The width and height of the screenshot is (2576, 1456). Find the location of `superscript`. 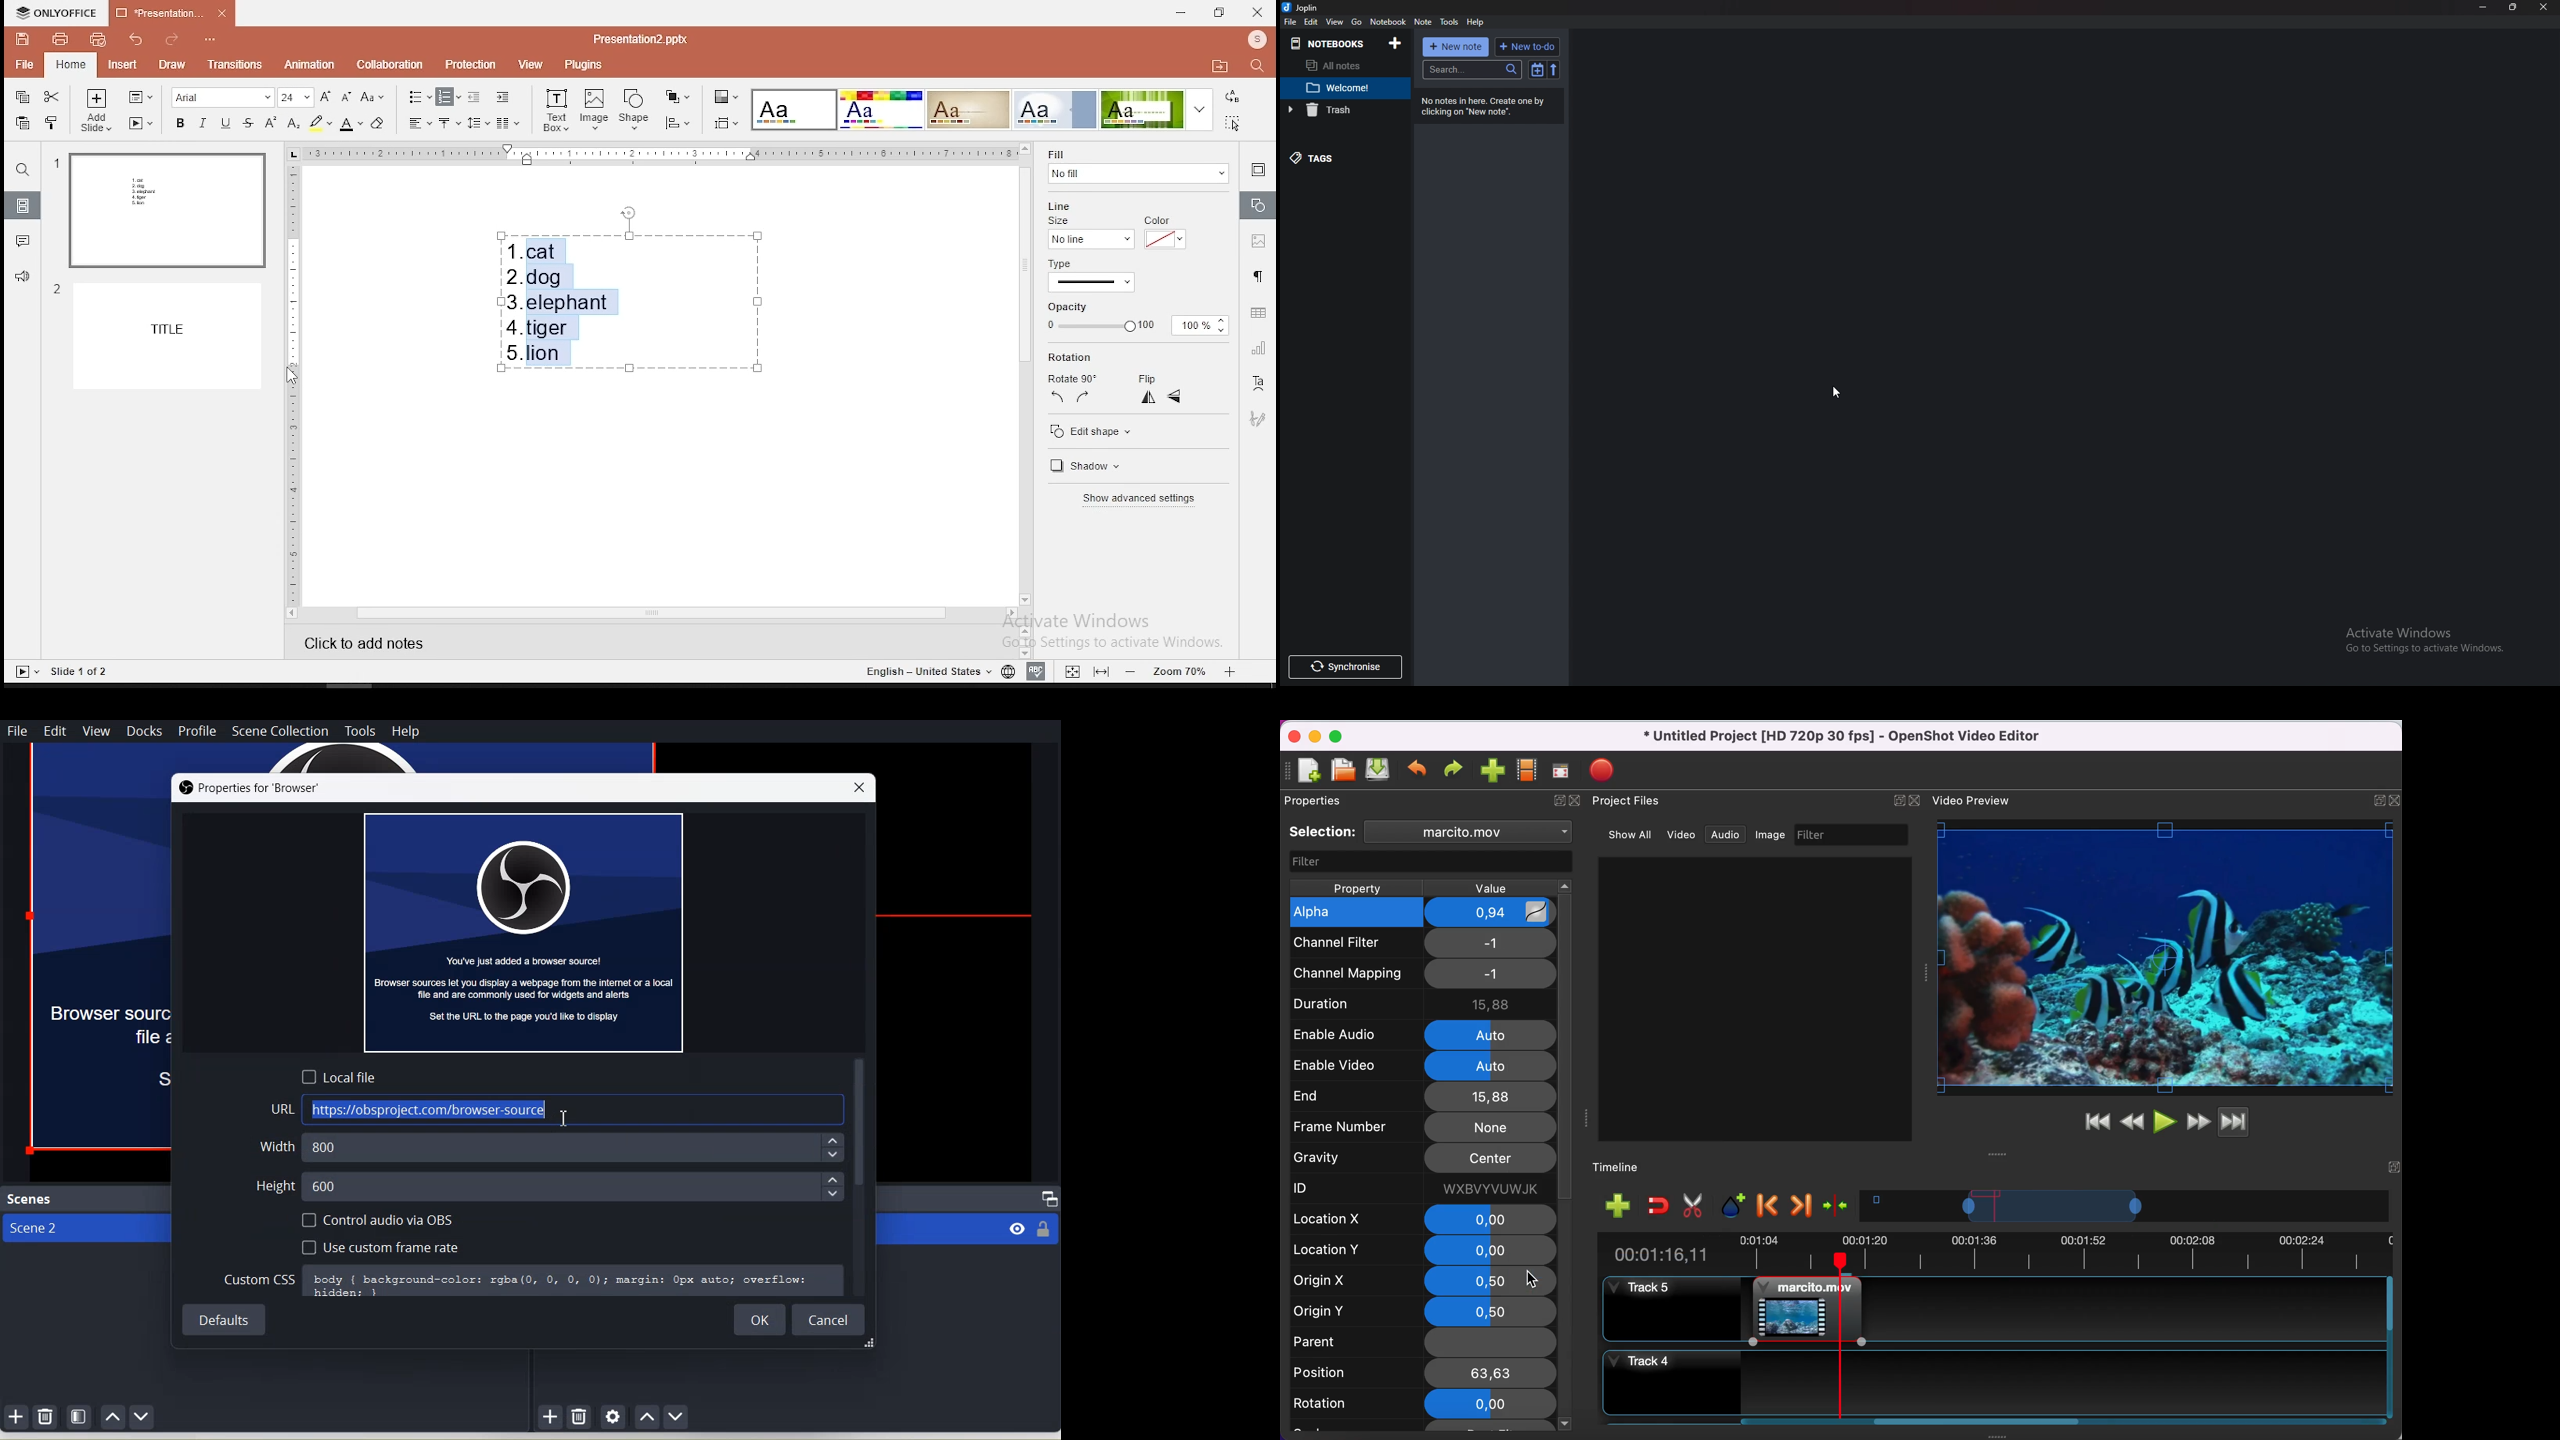

superscript is located at coordinates (266, 122).